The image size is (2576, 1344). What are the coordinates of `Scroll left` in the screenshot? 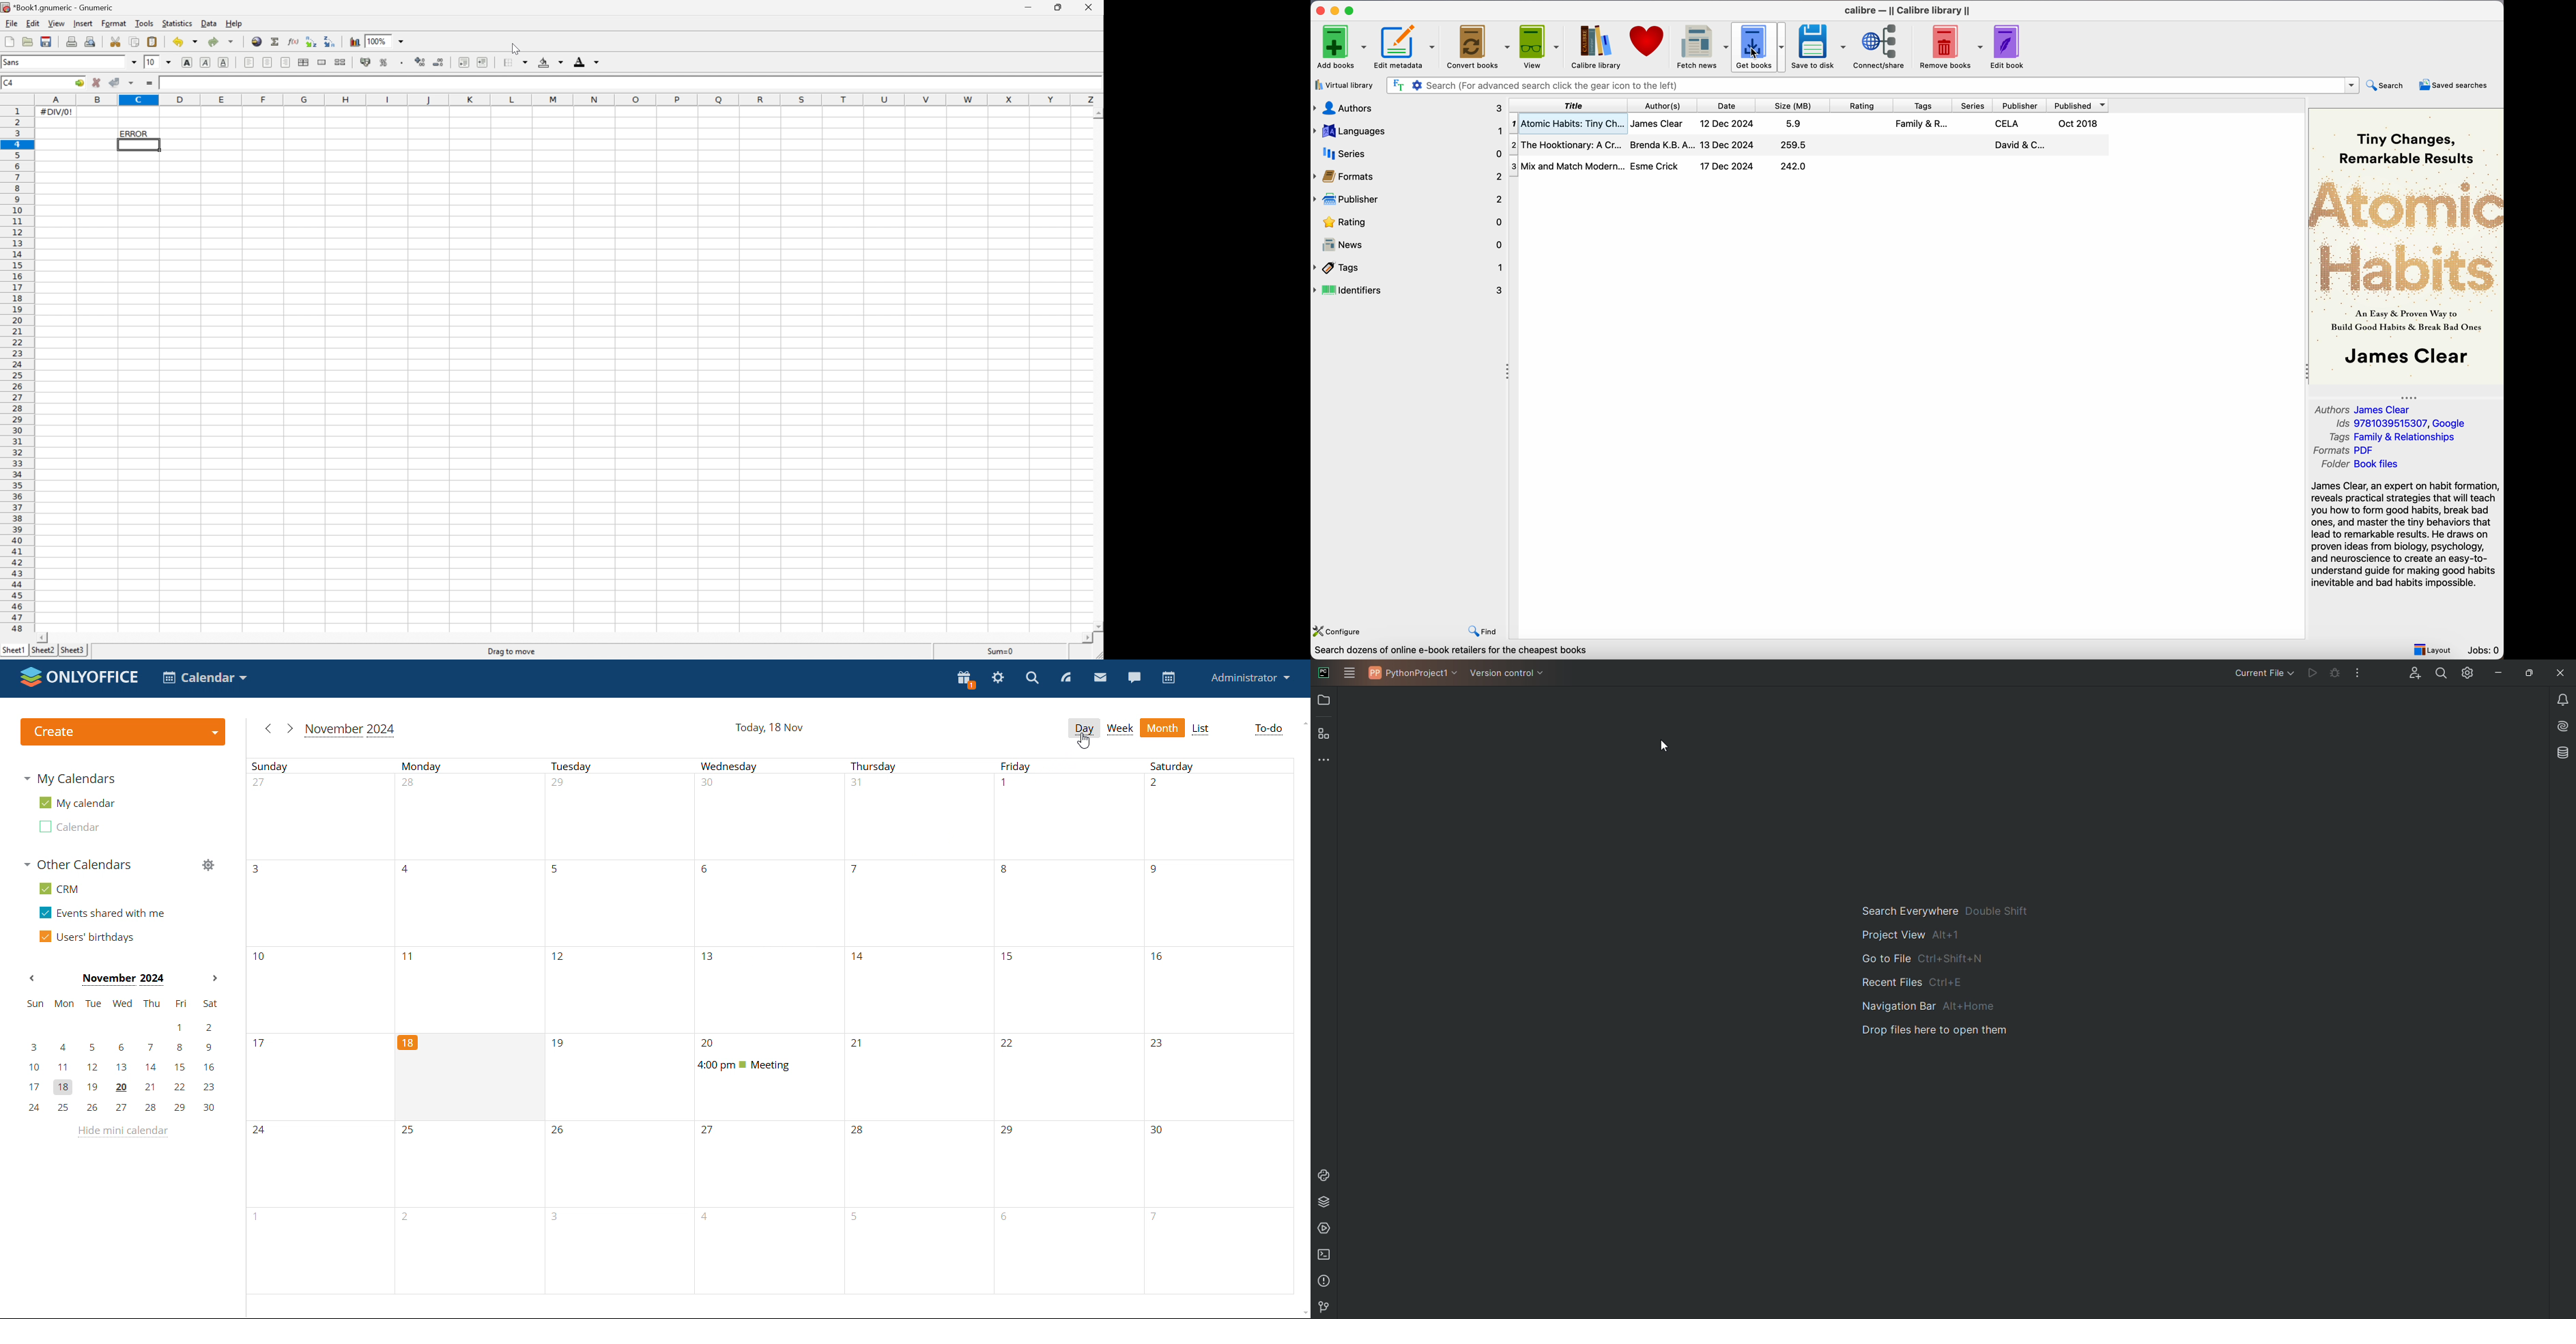 It's located at (46, 633).